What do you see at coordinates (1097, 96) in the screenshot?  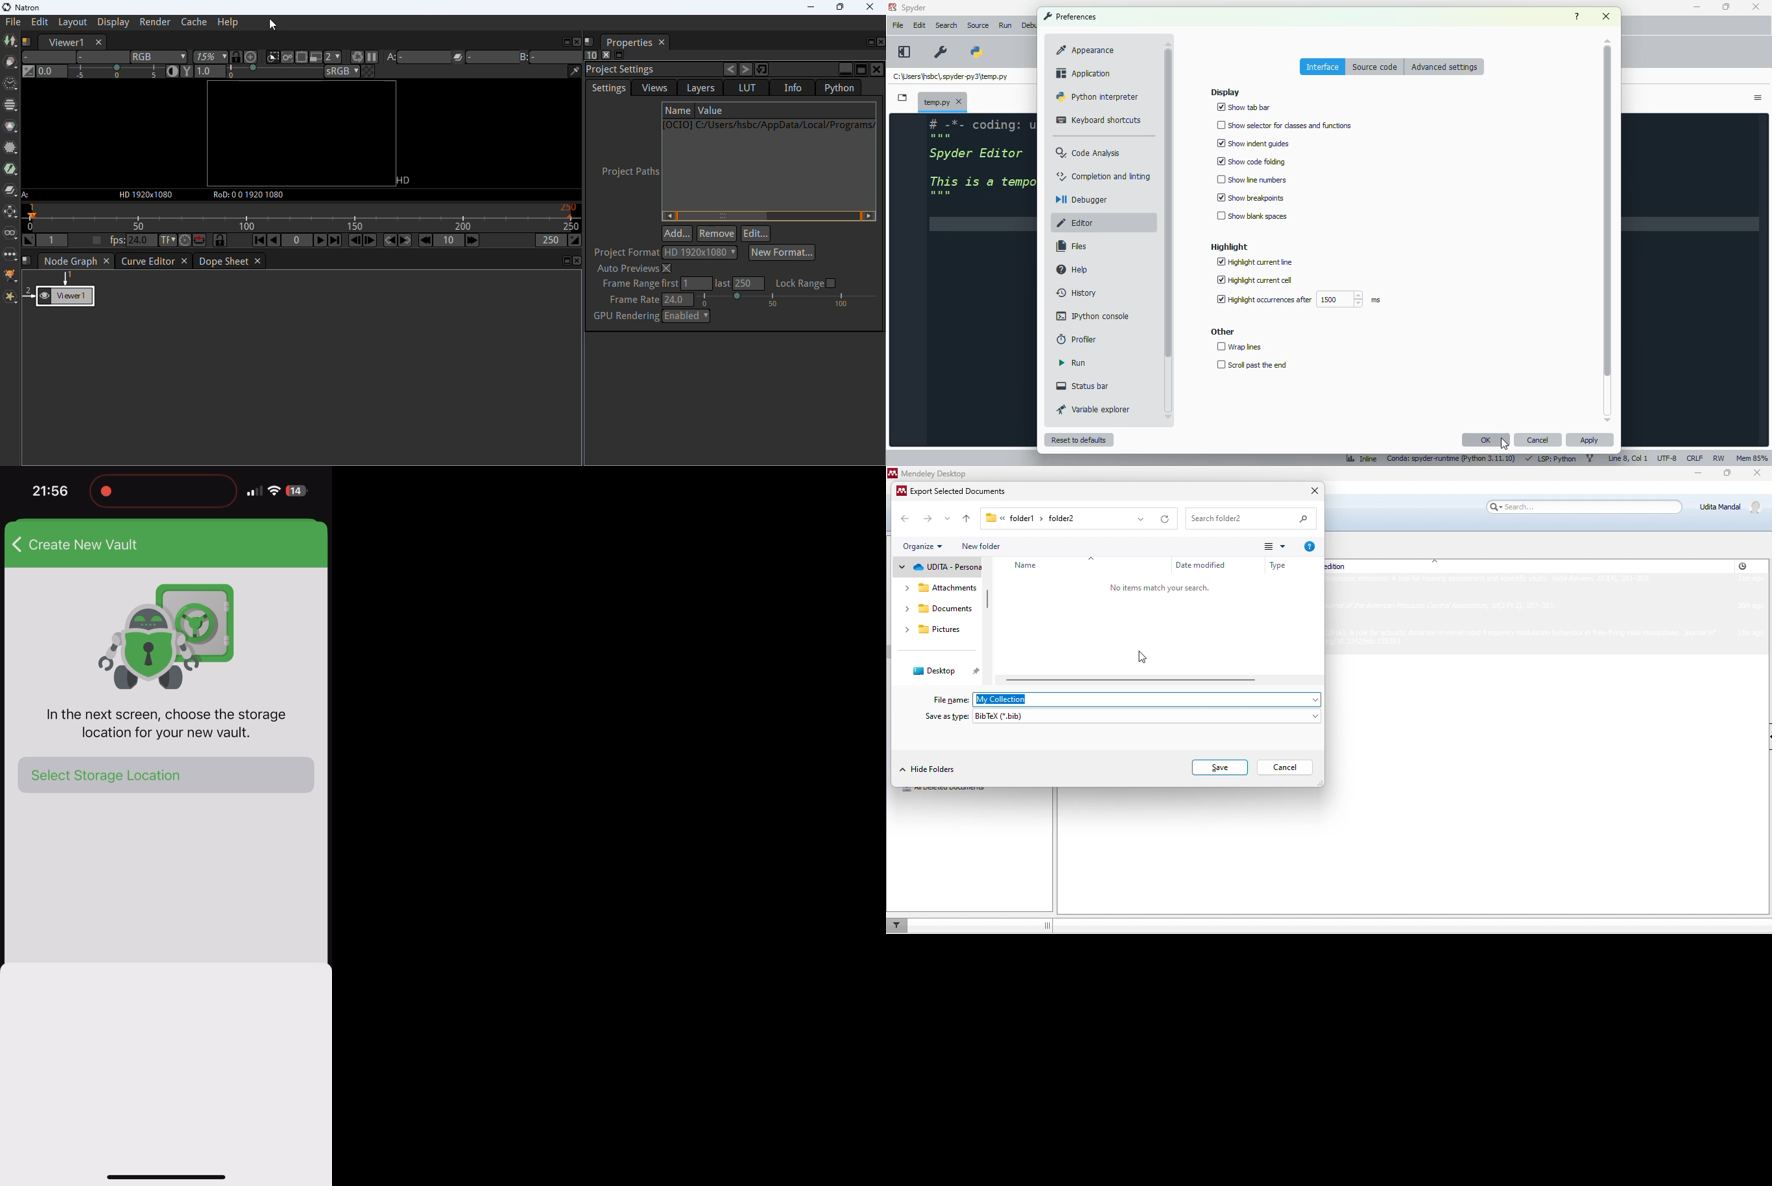 I see `python interpreter` at bounding box center [1097, 96].